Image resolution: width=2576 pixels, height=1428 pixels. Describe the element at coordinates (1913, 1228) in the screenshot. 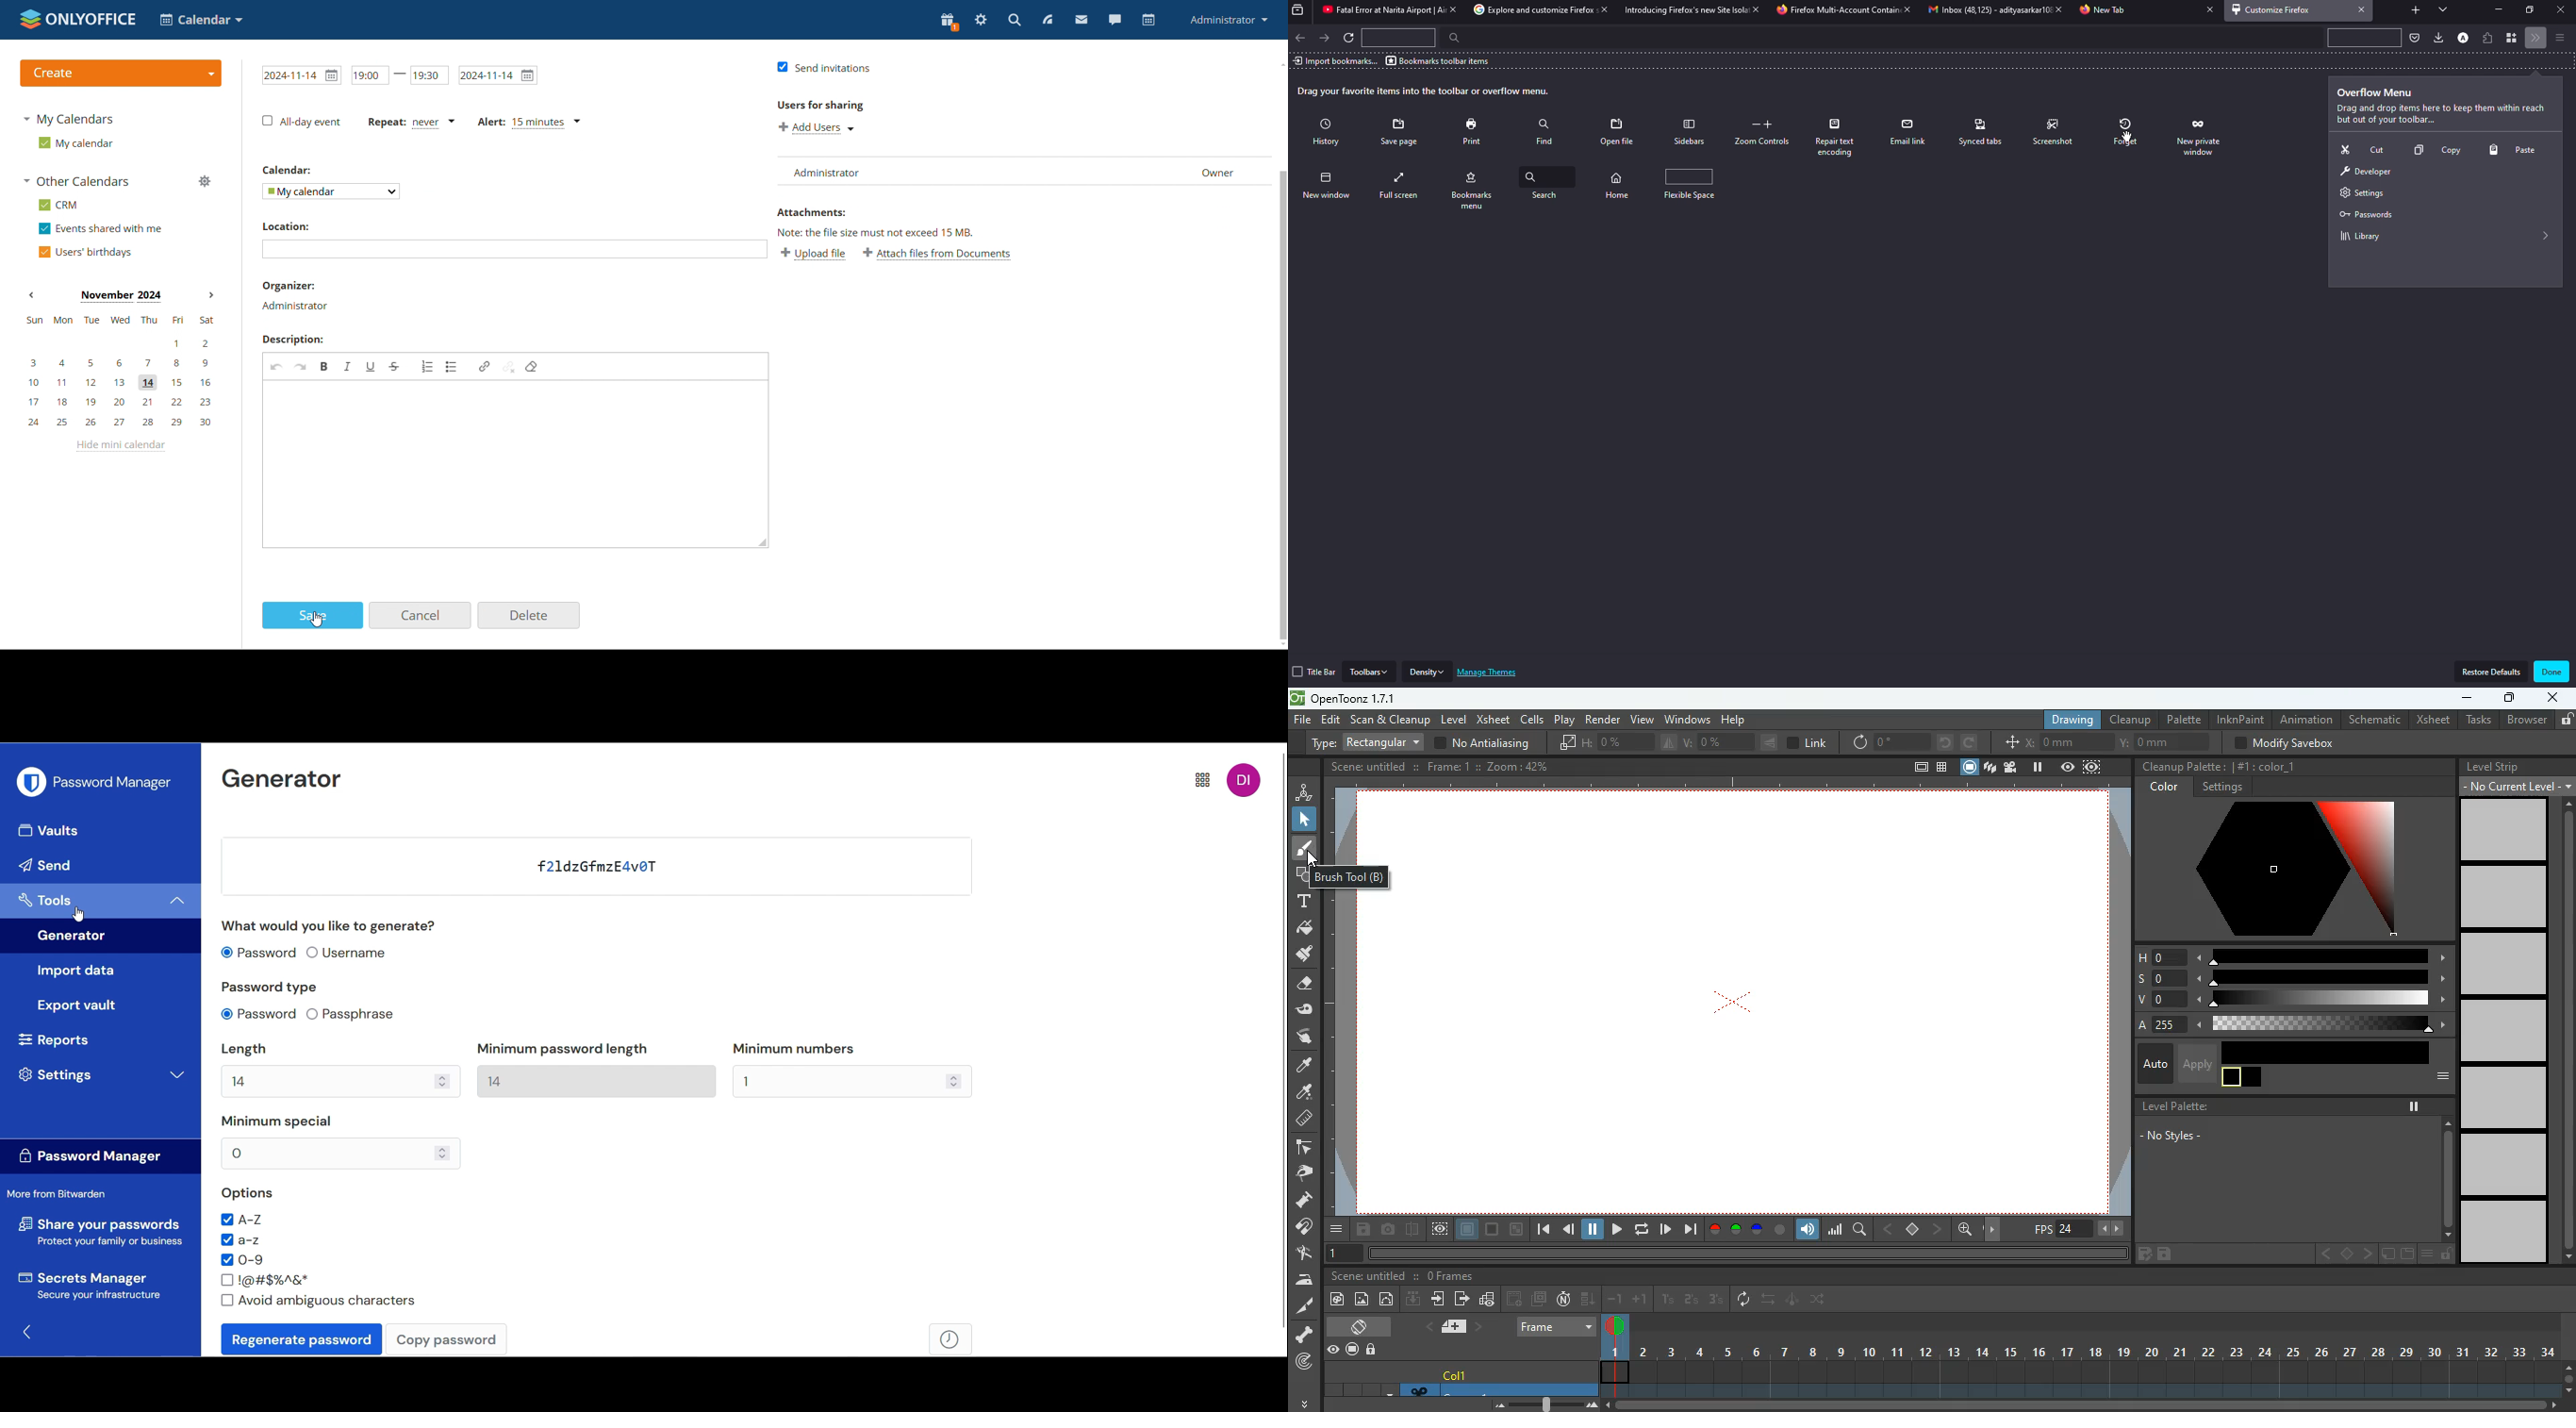

I see `center` at that location.